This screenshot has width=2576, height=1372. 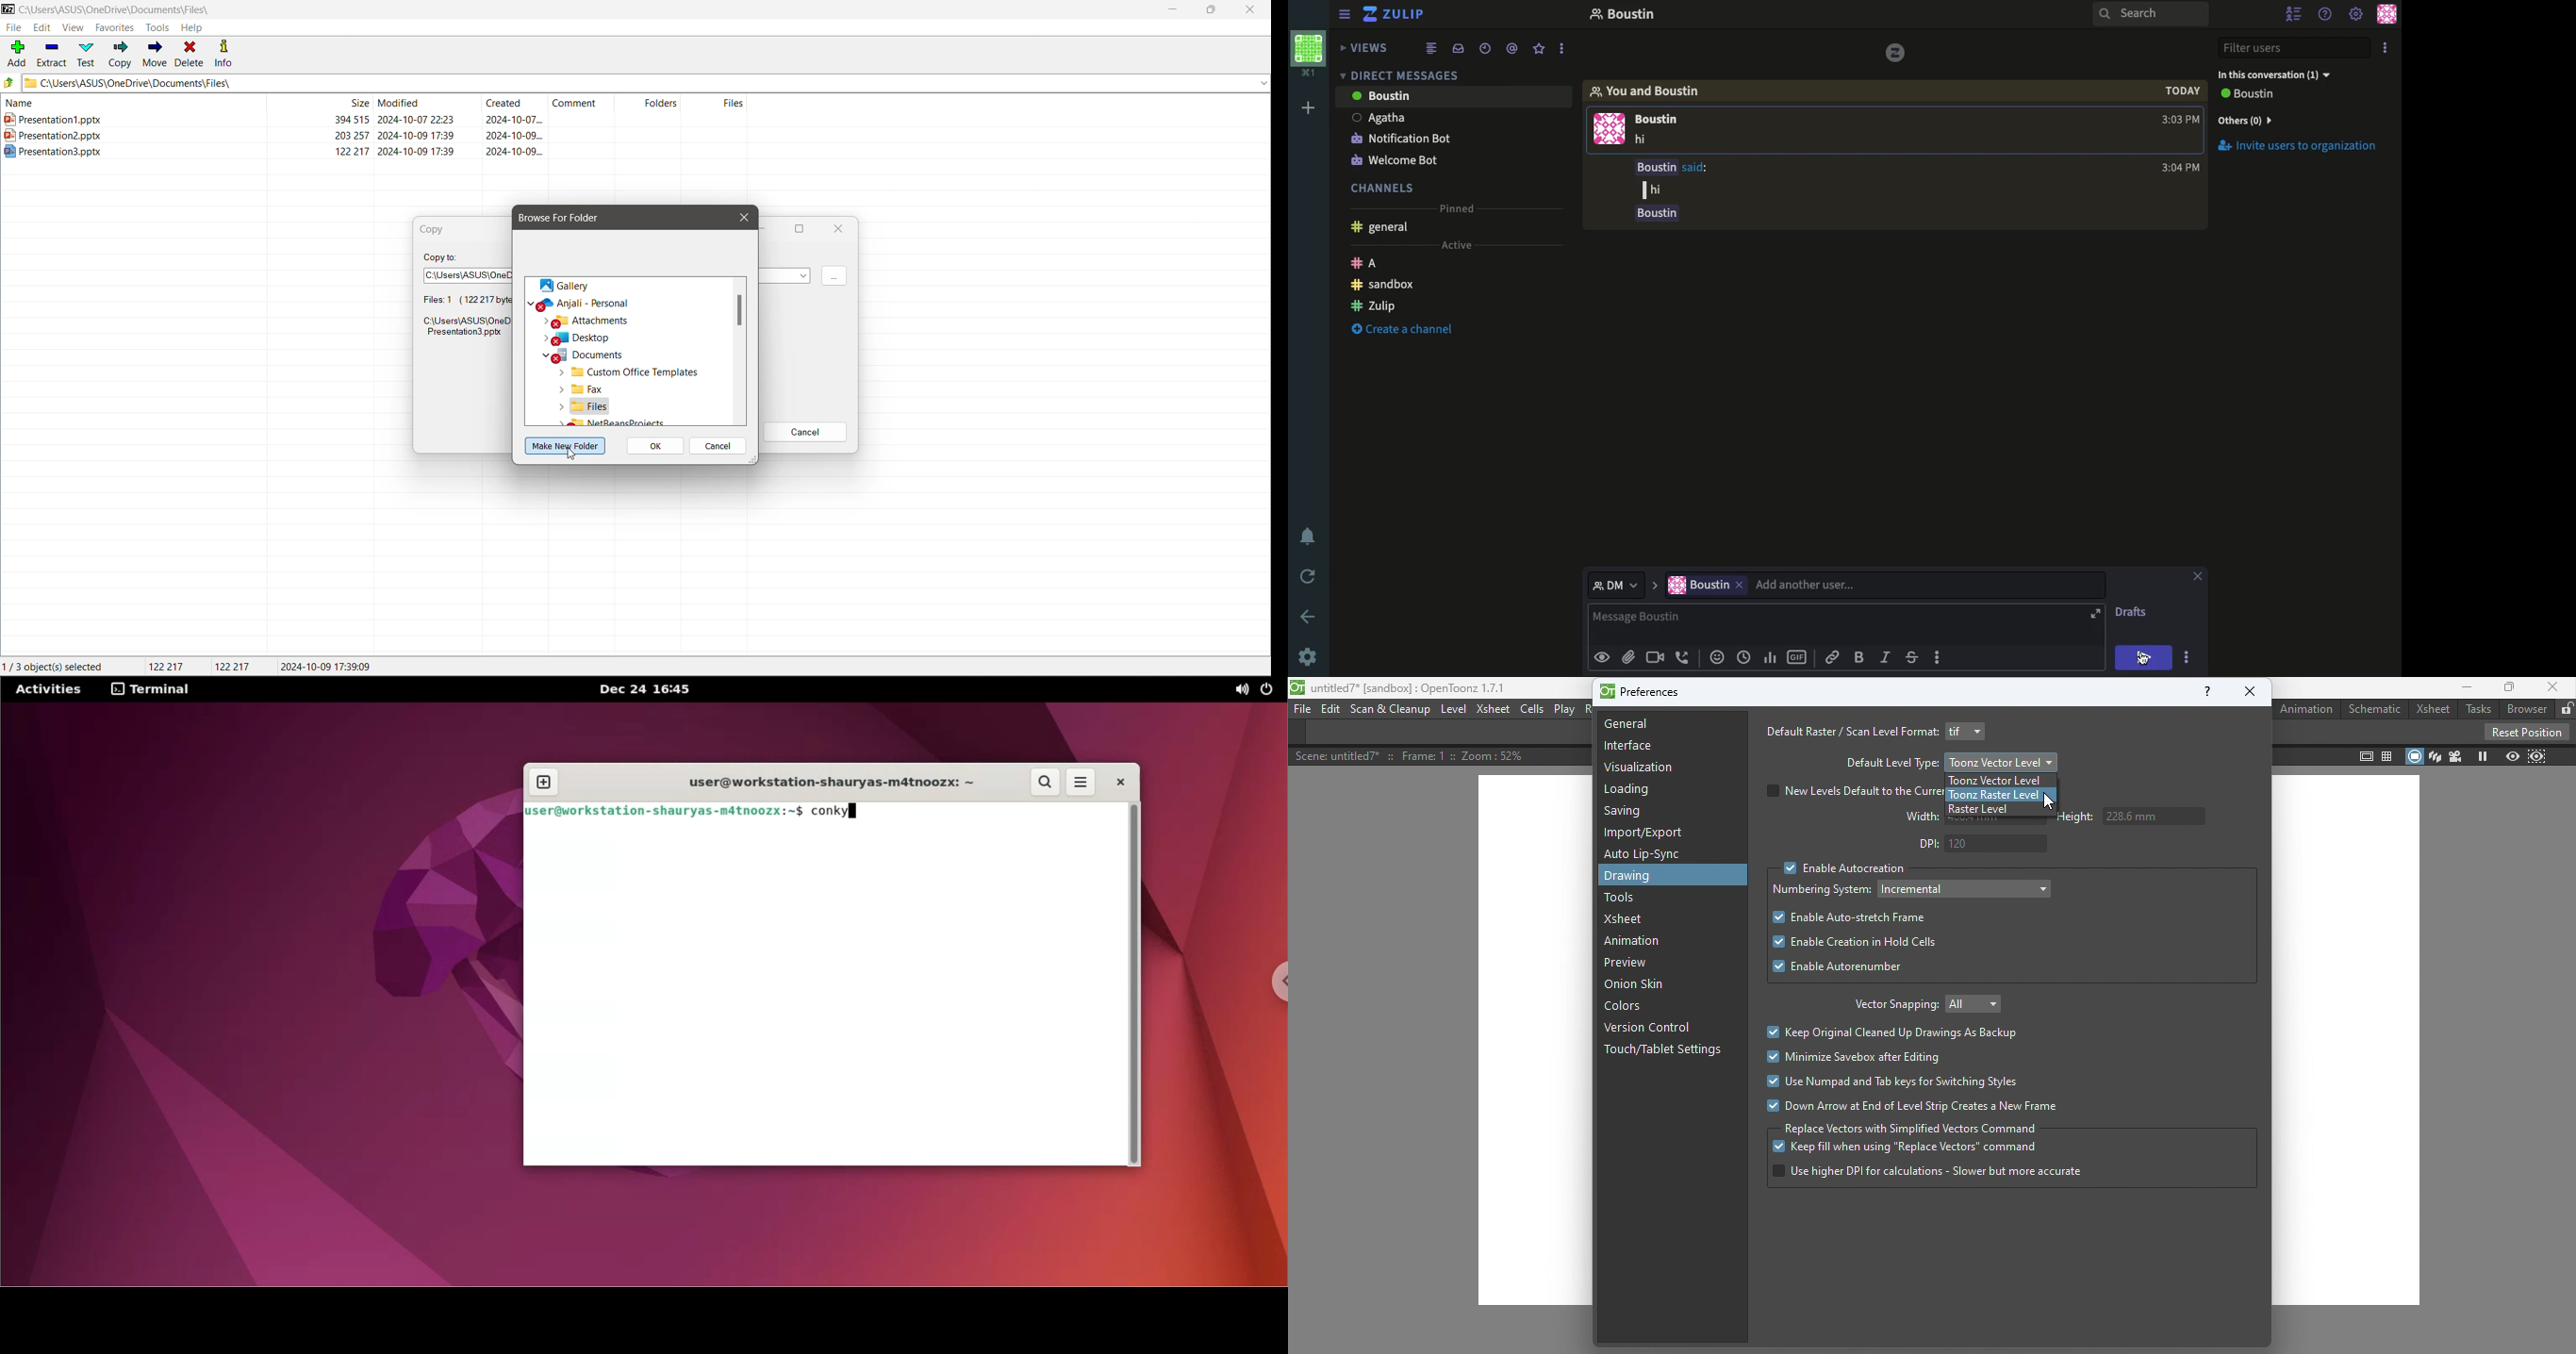 What do you see at coordinates (1310, 656) in the screenshot?
I see `Settings` at bounding box center [1310, 656].